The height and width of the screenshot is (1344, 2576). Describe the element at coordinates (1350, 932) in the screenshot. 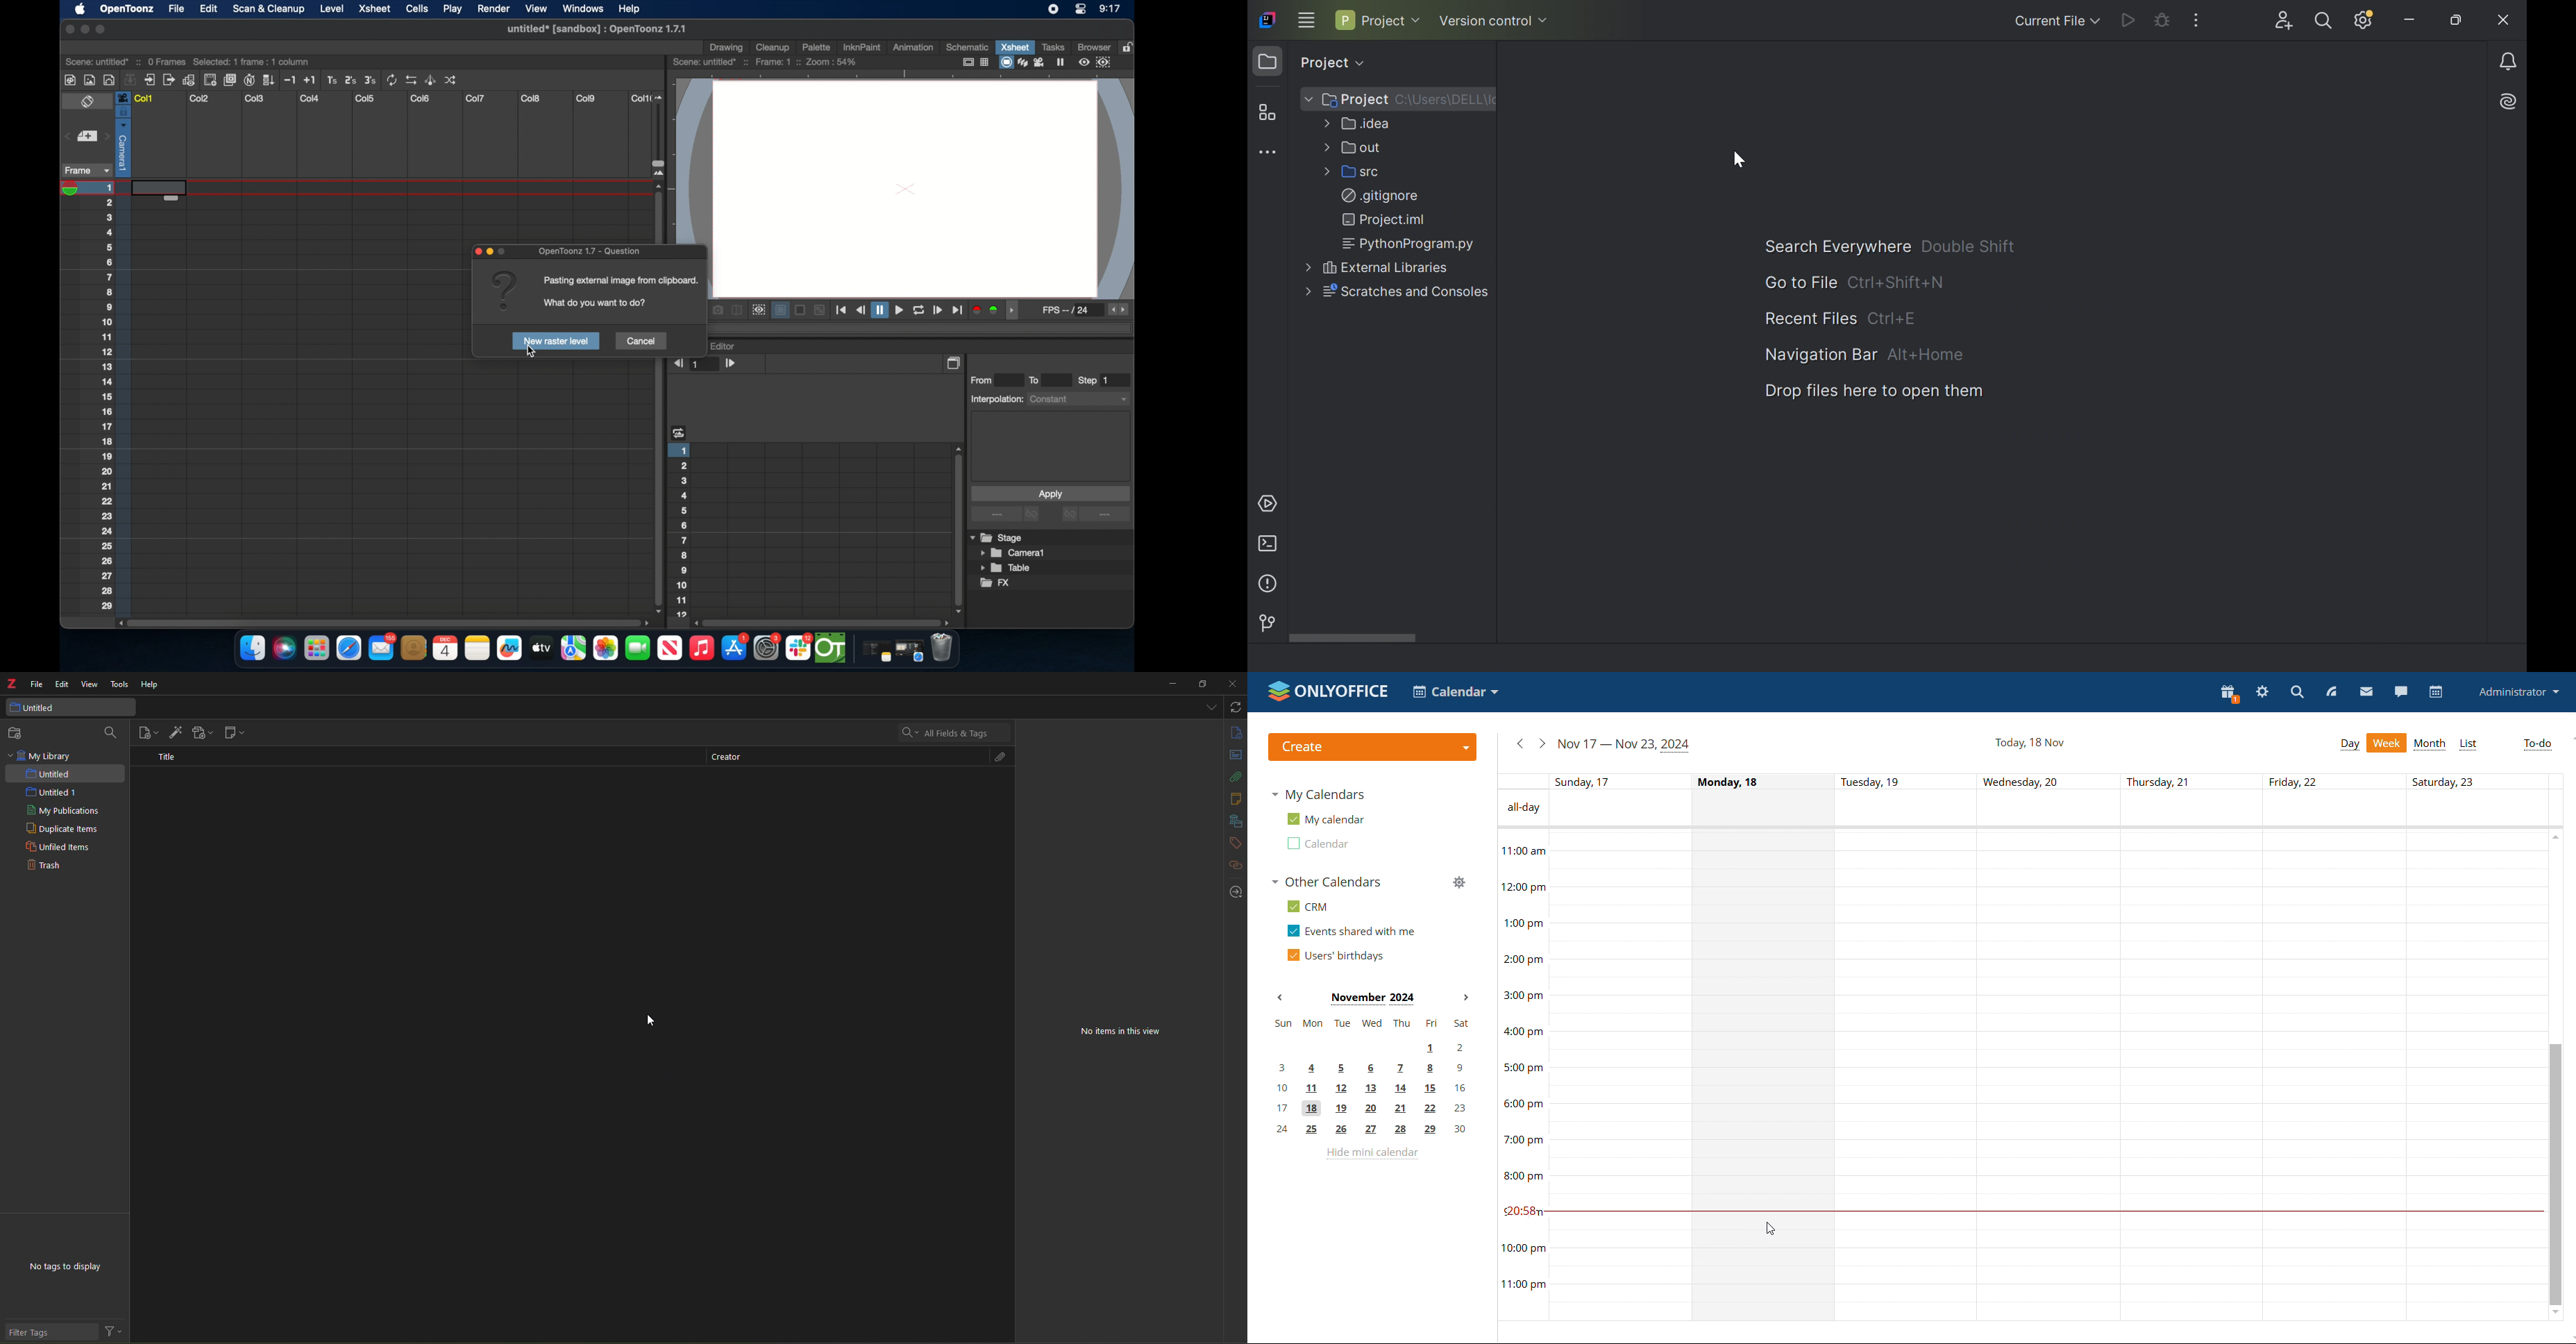

I see `events shared with me` at that location.